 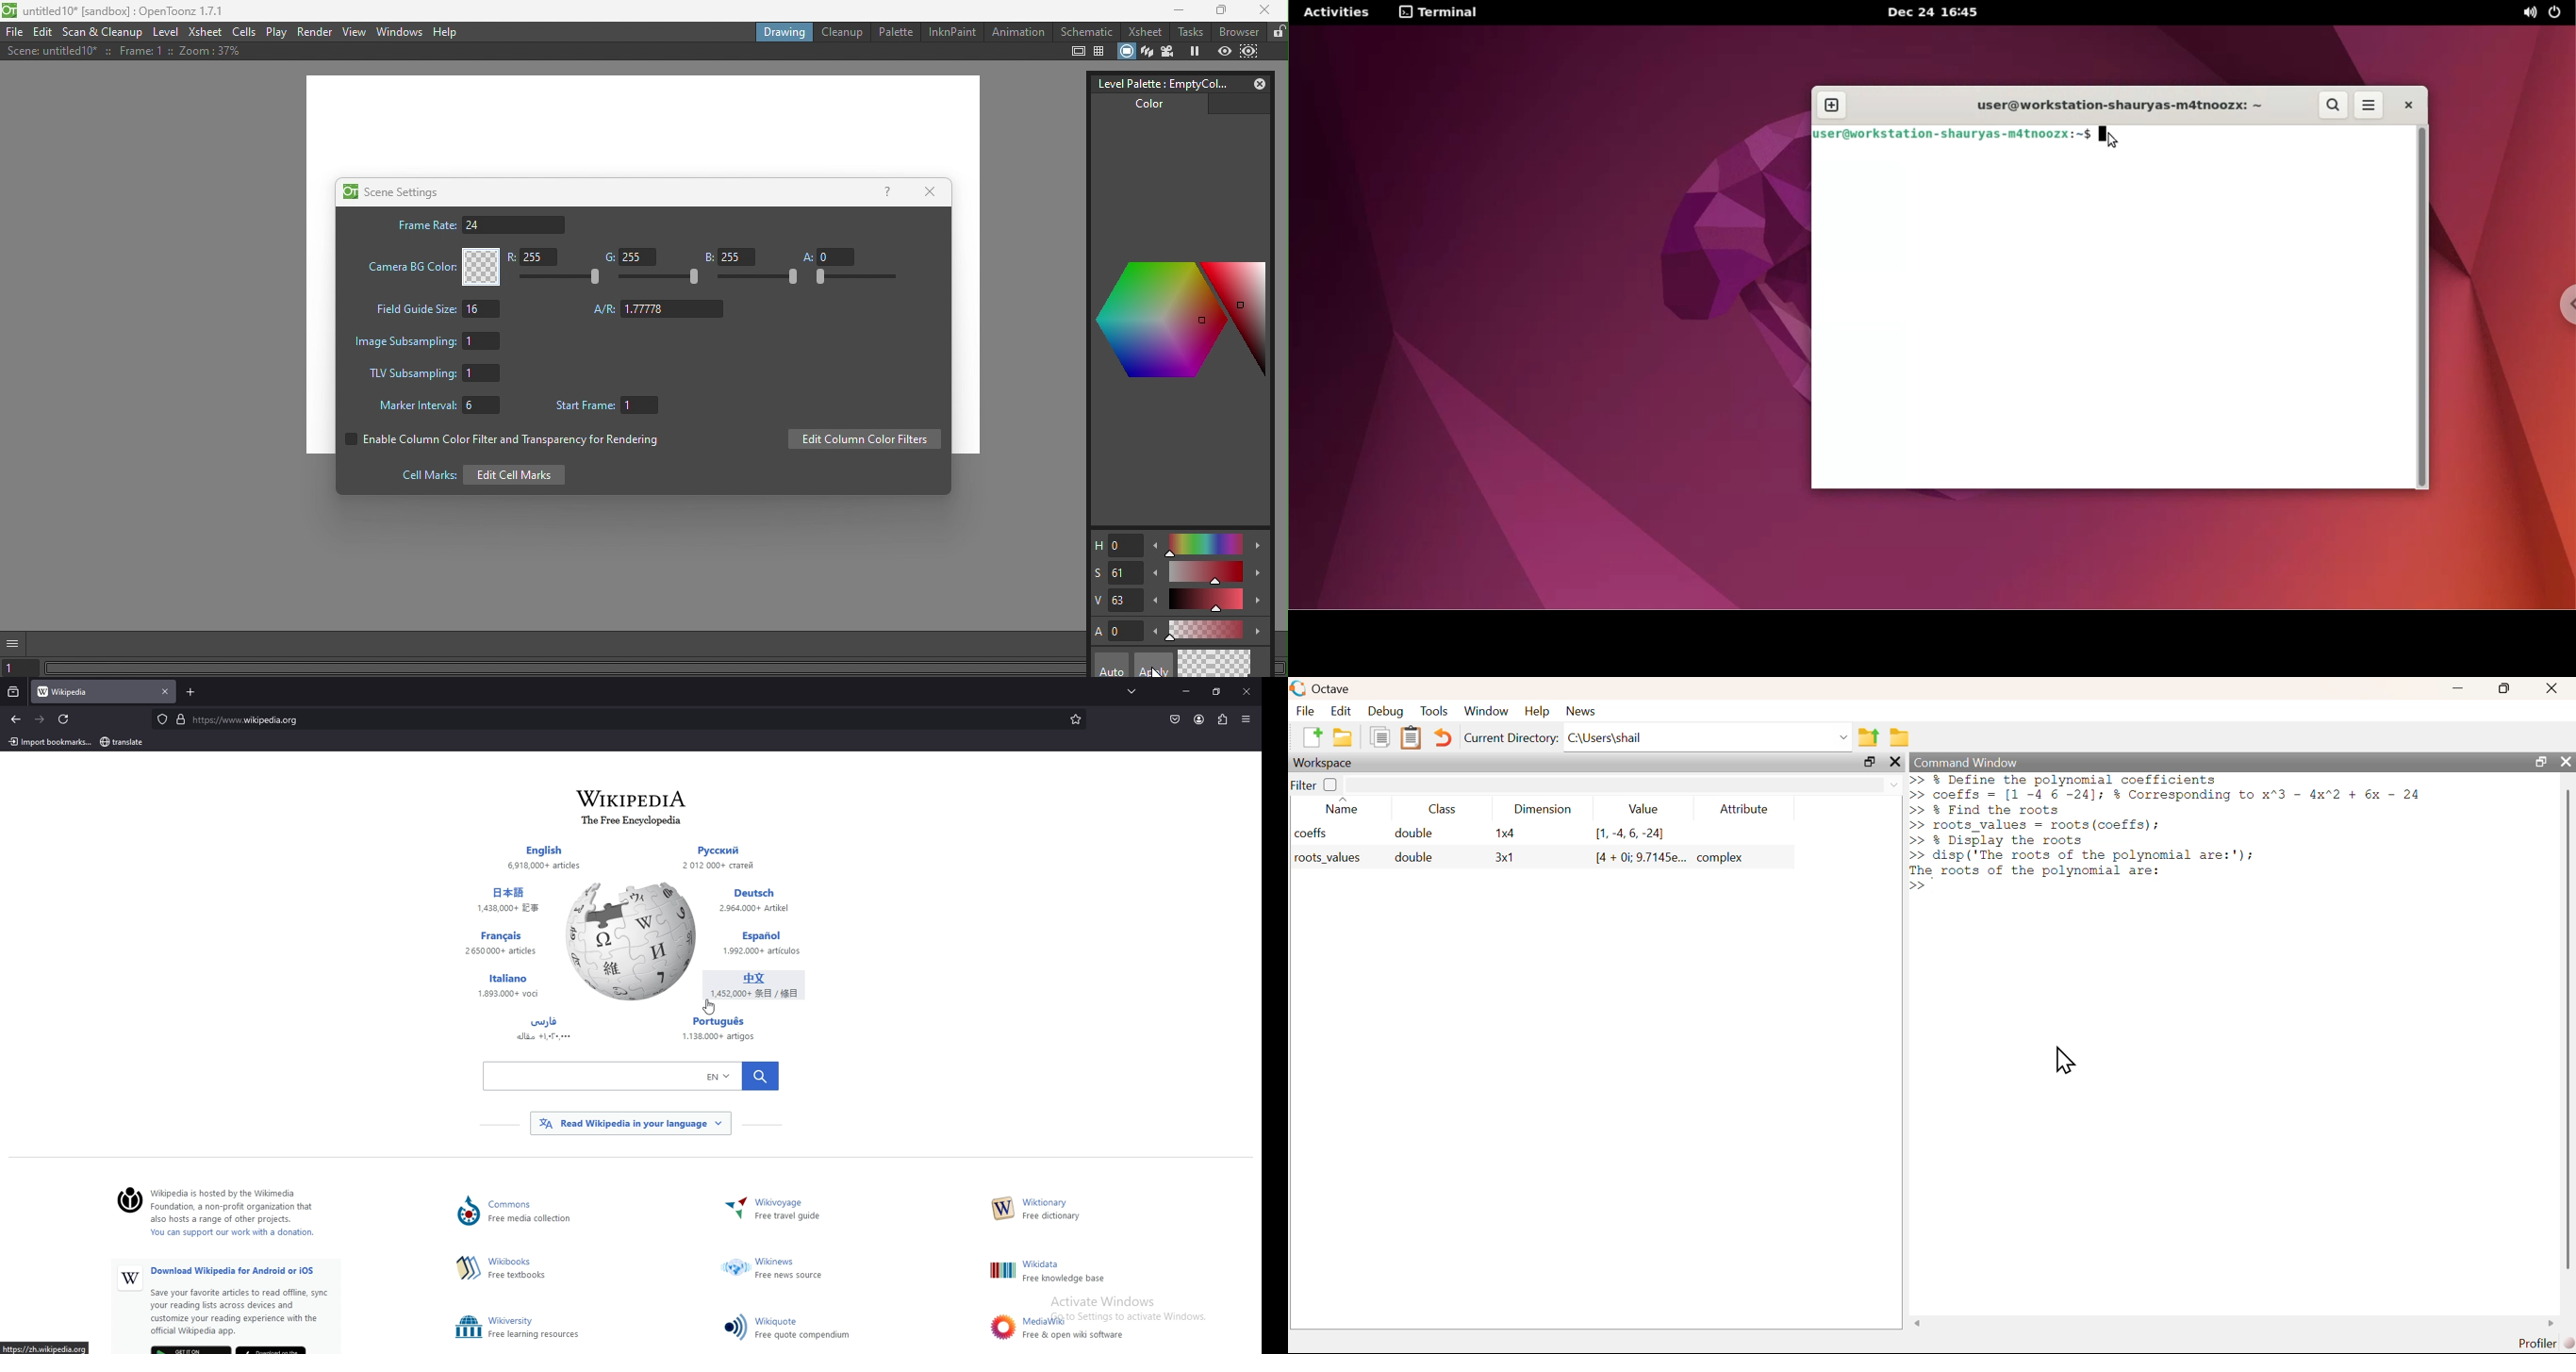 What do you see at coordinates (1075, 1328) in the screenshot?
I see `` at bounding box center [1075, 1328].